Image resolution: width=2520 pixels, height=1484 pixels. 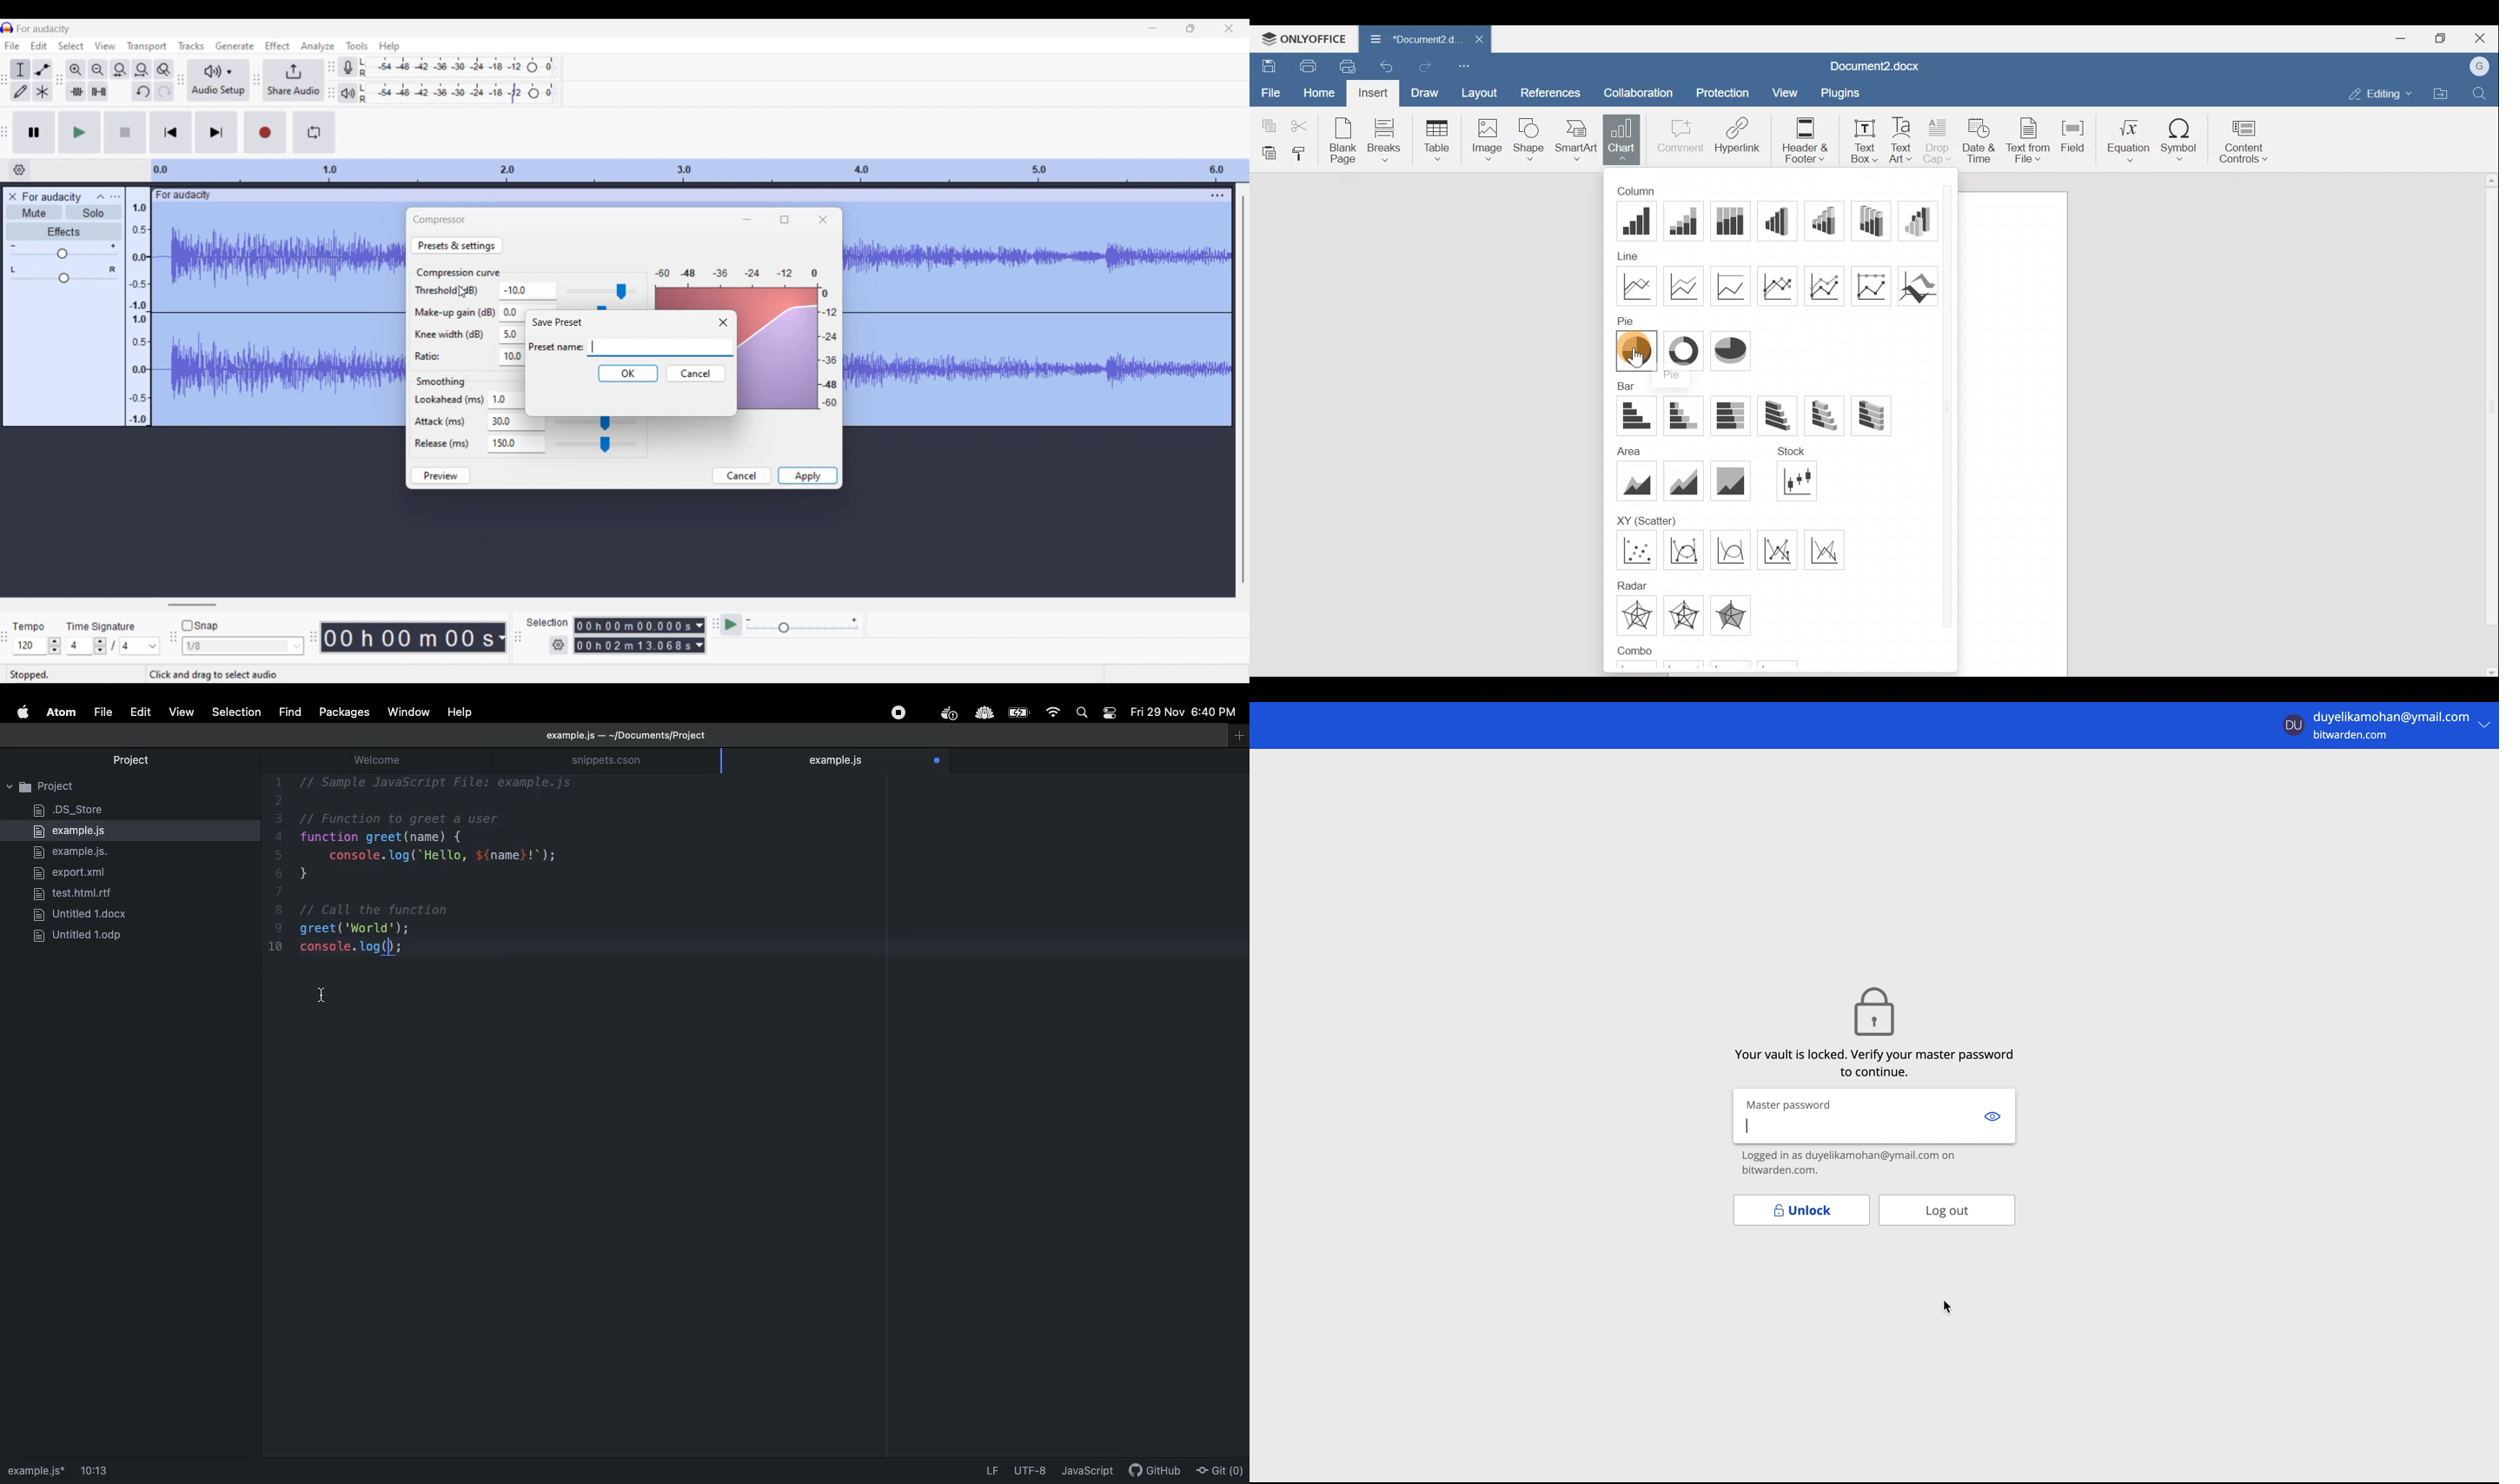 I want to click on Select, so click(x=71, y=46).